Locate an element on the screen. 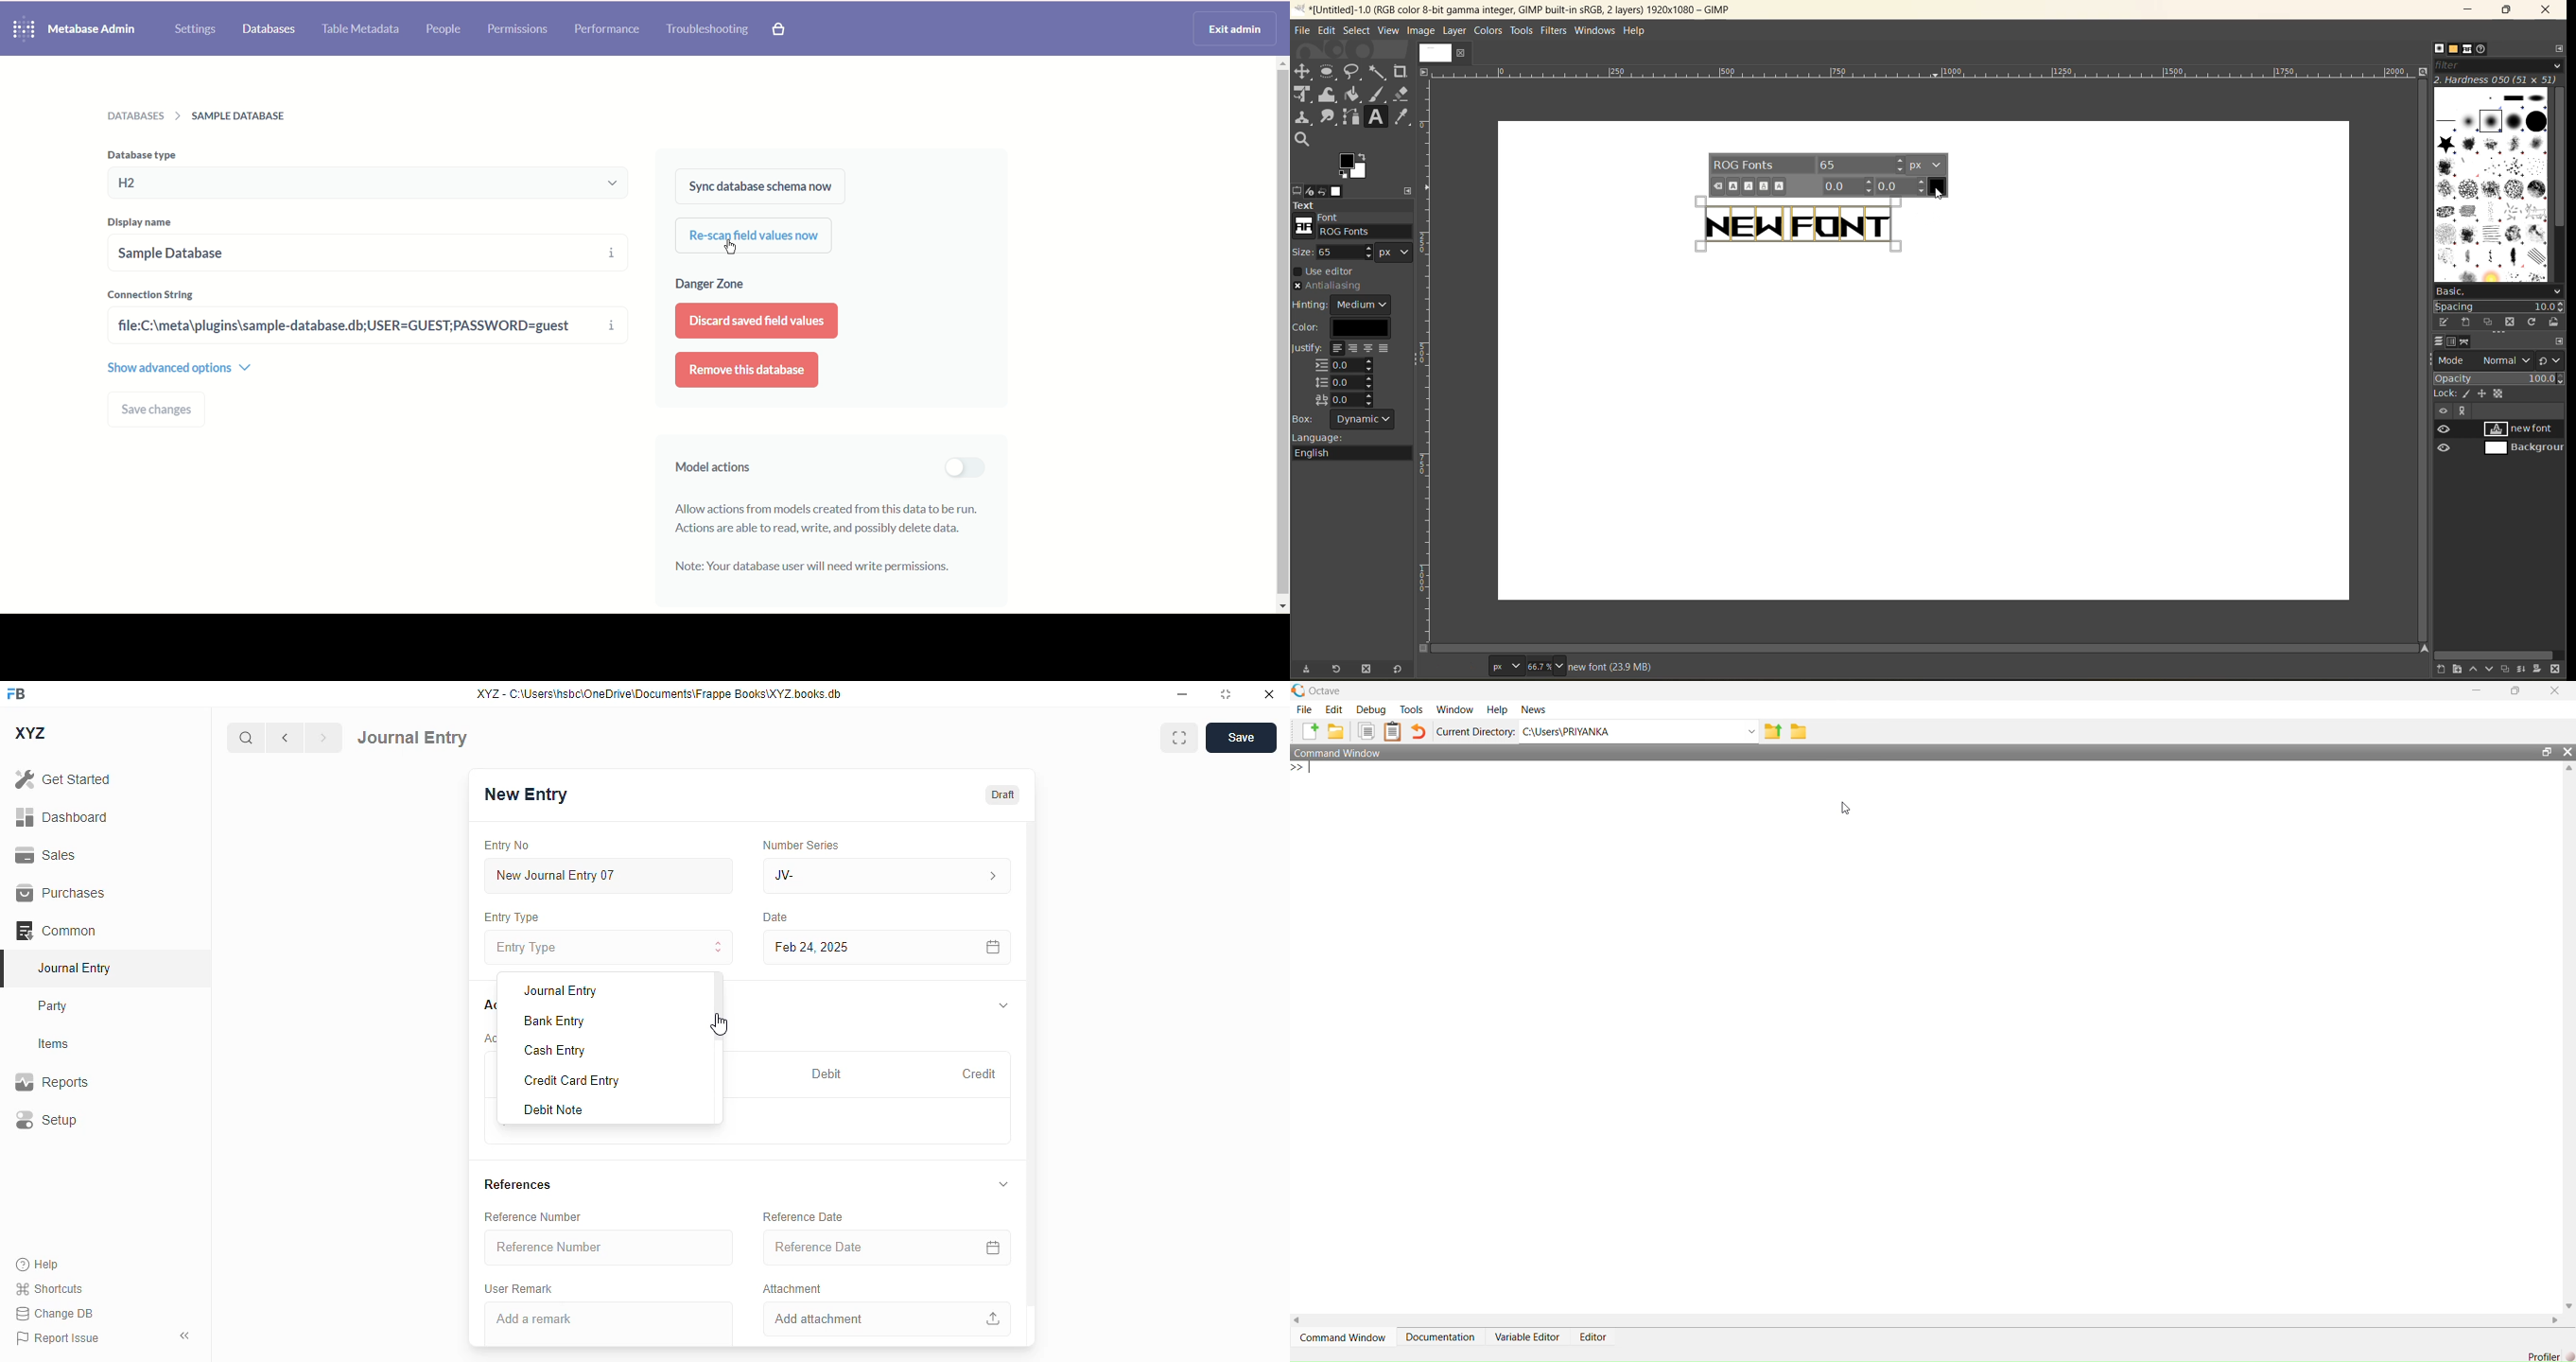  entry type is located at coordinates (513, 917).